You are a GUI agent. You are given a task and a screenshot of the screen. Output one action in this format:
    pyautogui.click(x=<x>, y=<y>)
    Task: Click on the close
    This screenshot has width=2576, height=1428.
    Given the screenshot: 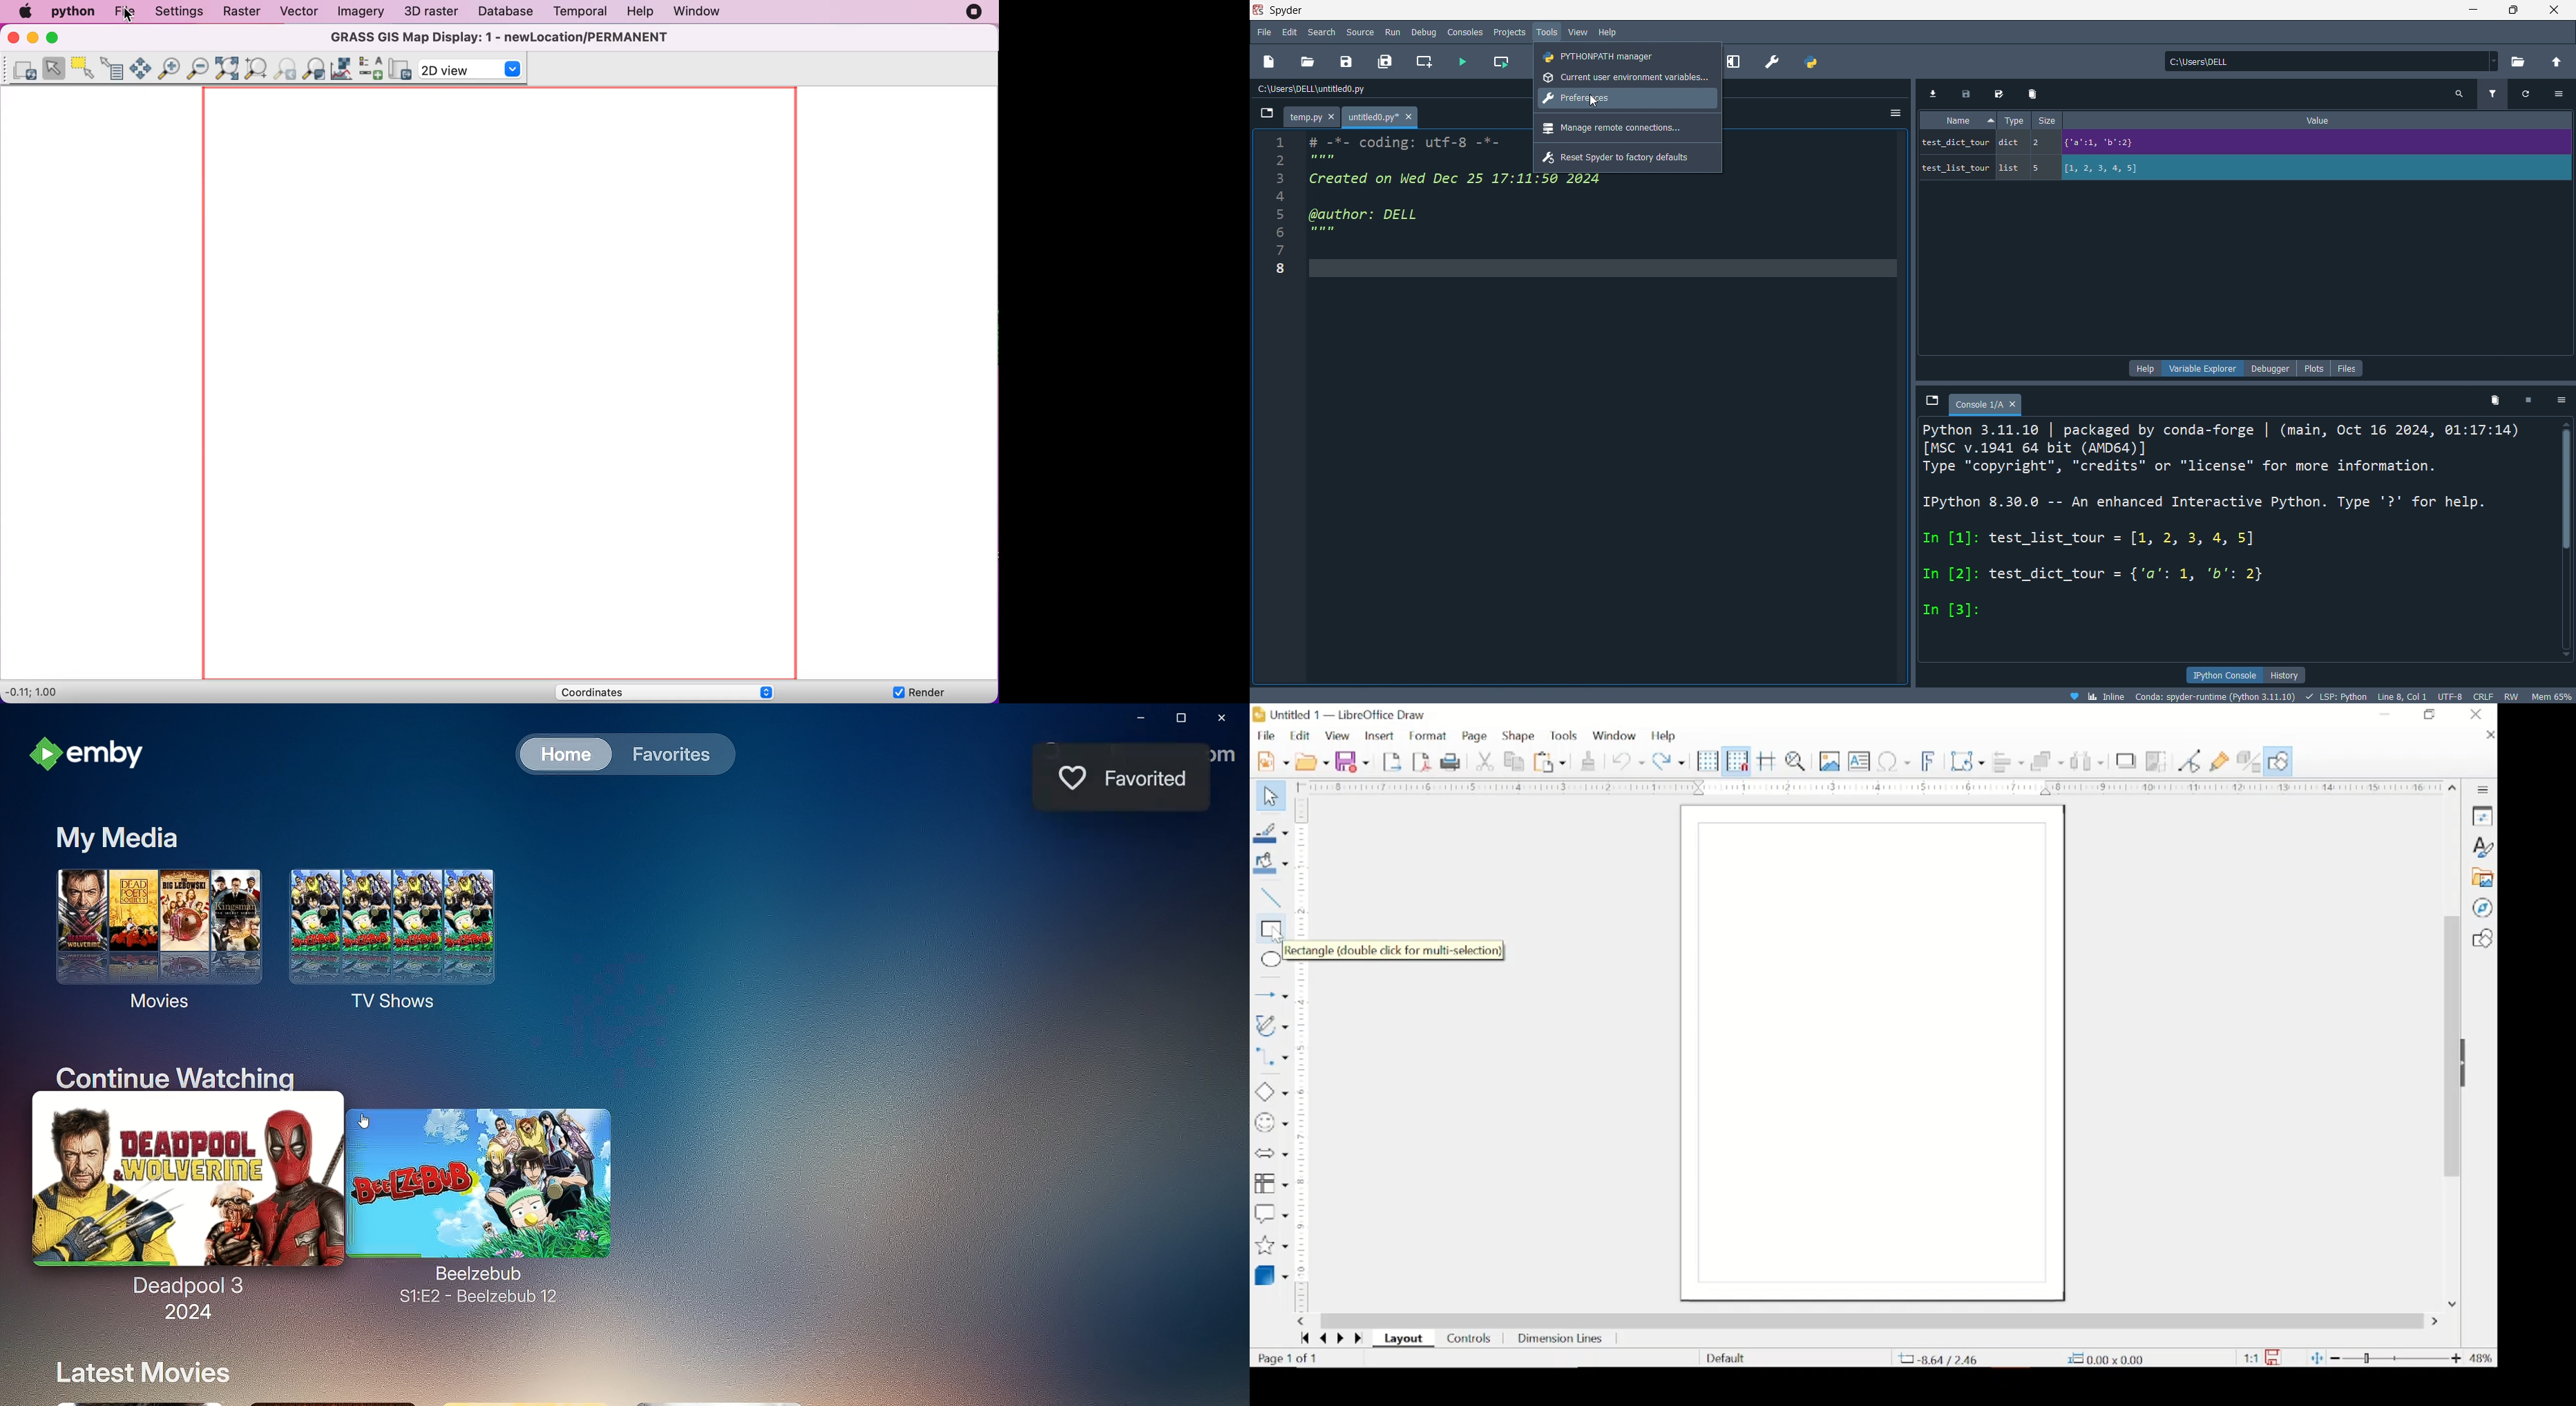 What is the action you would take?
    pyautogui.click(x=2555, y=12)
    